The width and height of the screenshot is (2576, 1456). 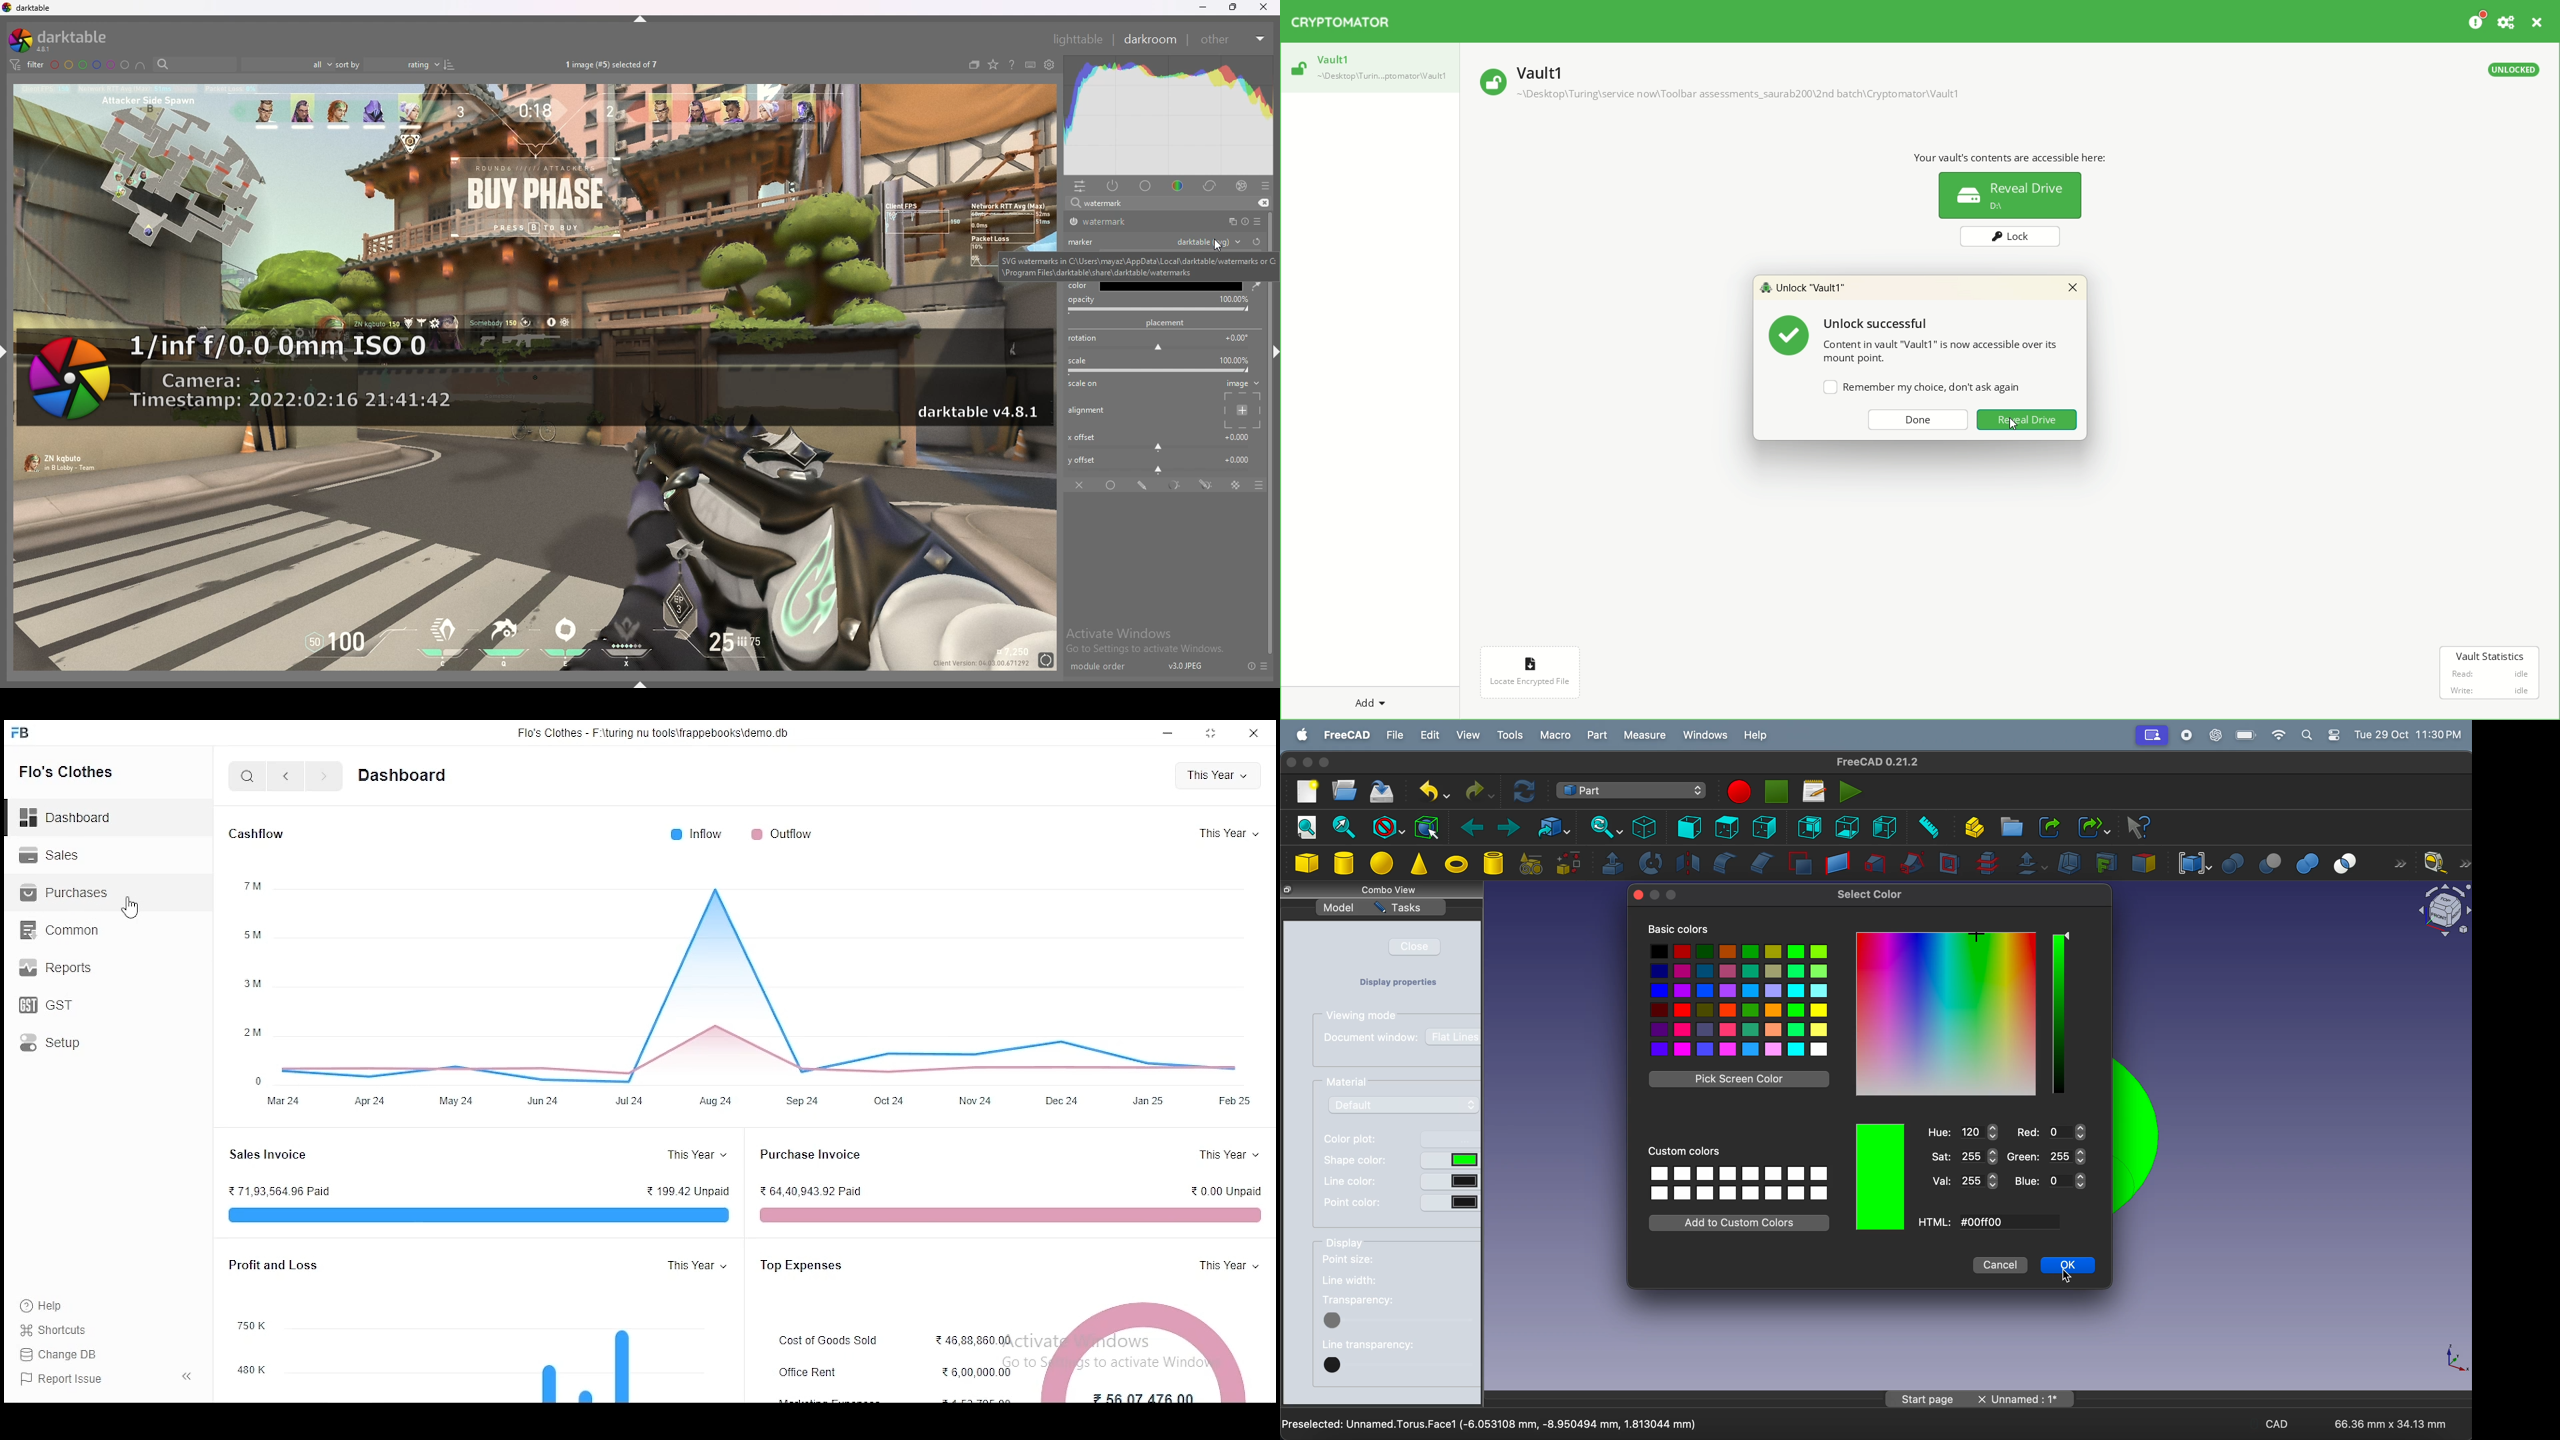 I want to click on 199.42 unpaid, so click(x=688, y=1191).